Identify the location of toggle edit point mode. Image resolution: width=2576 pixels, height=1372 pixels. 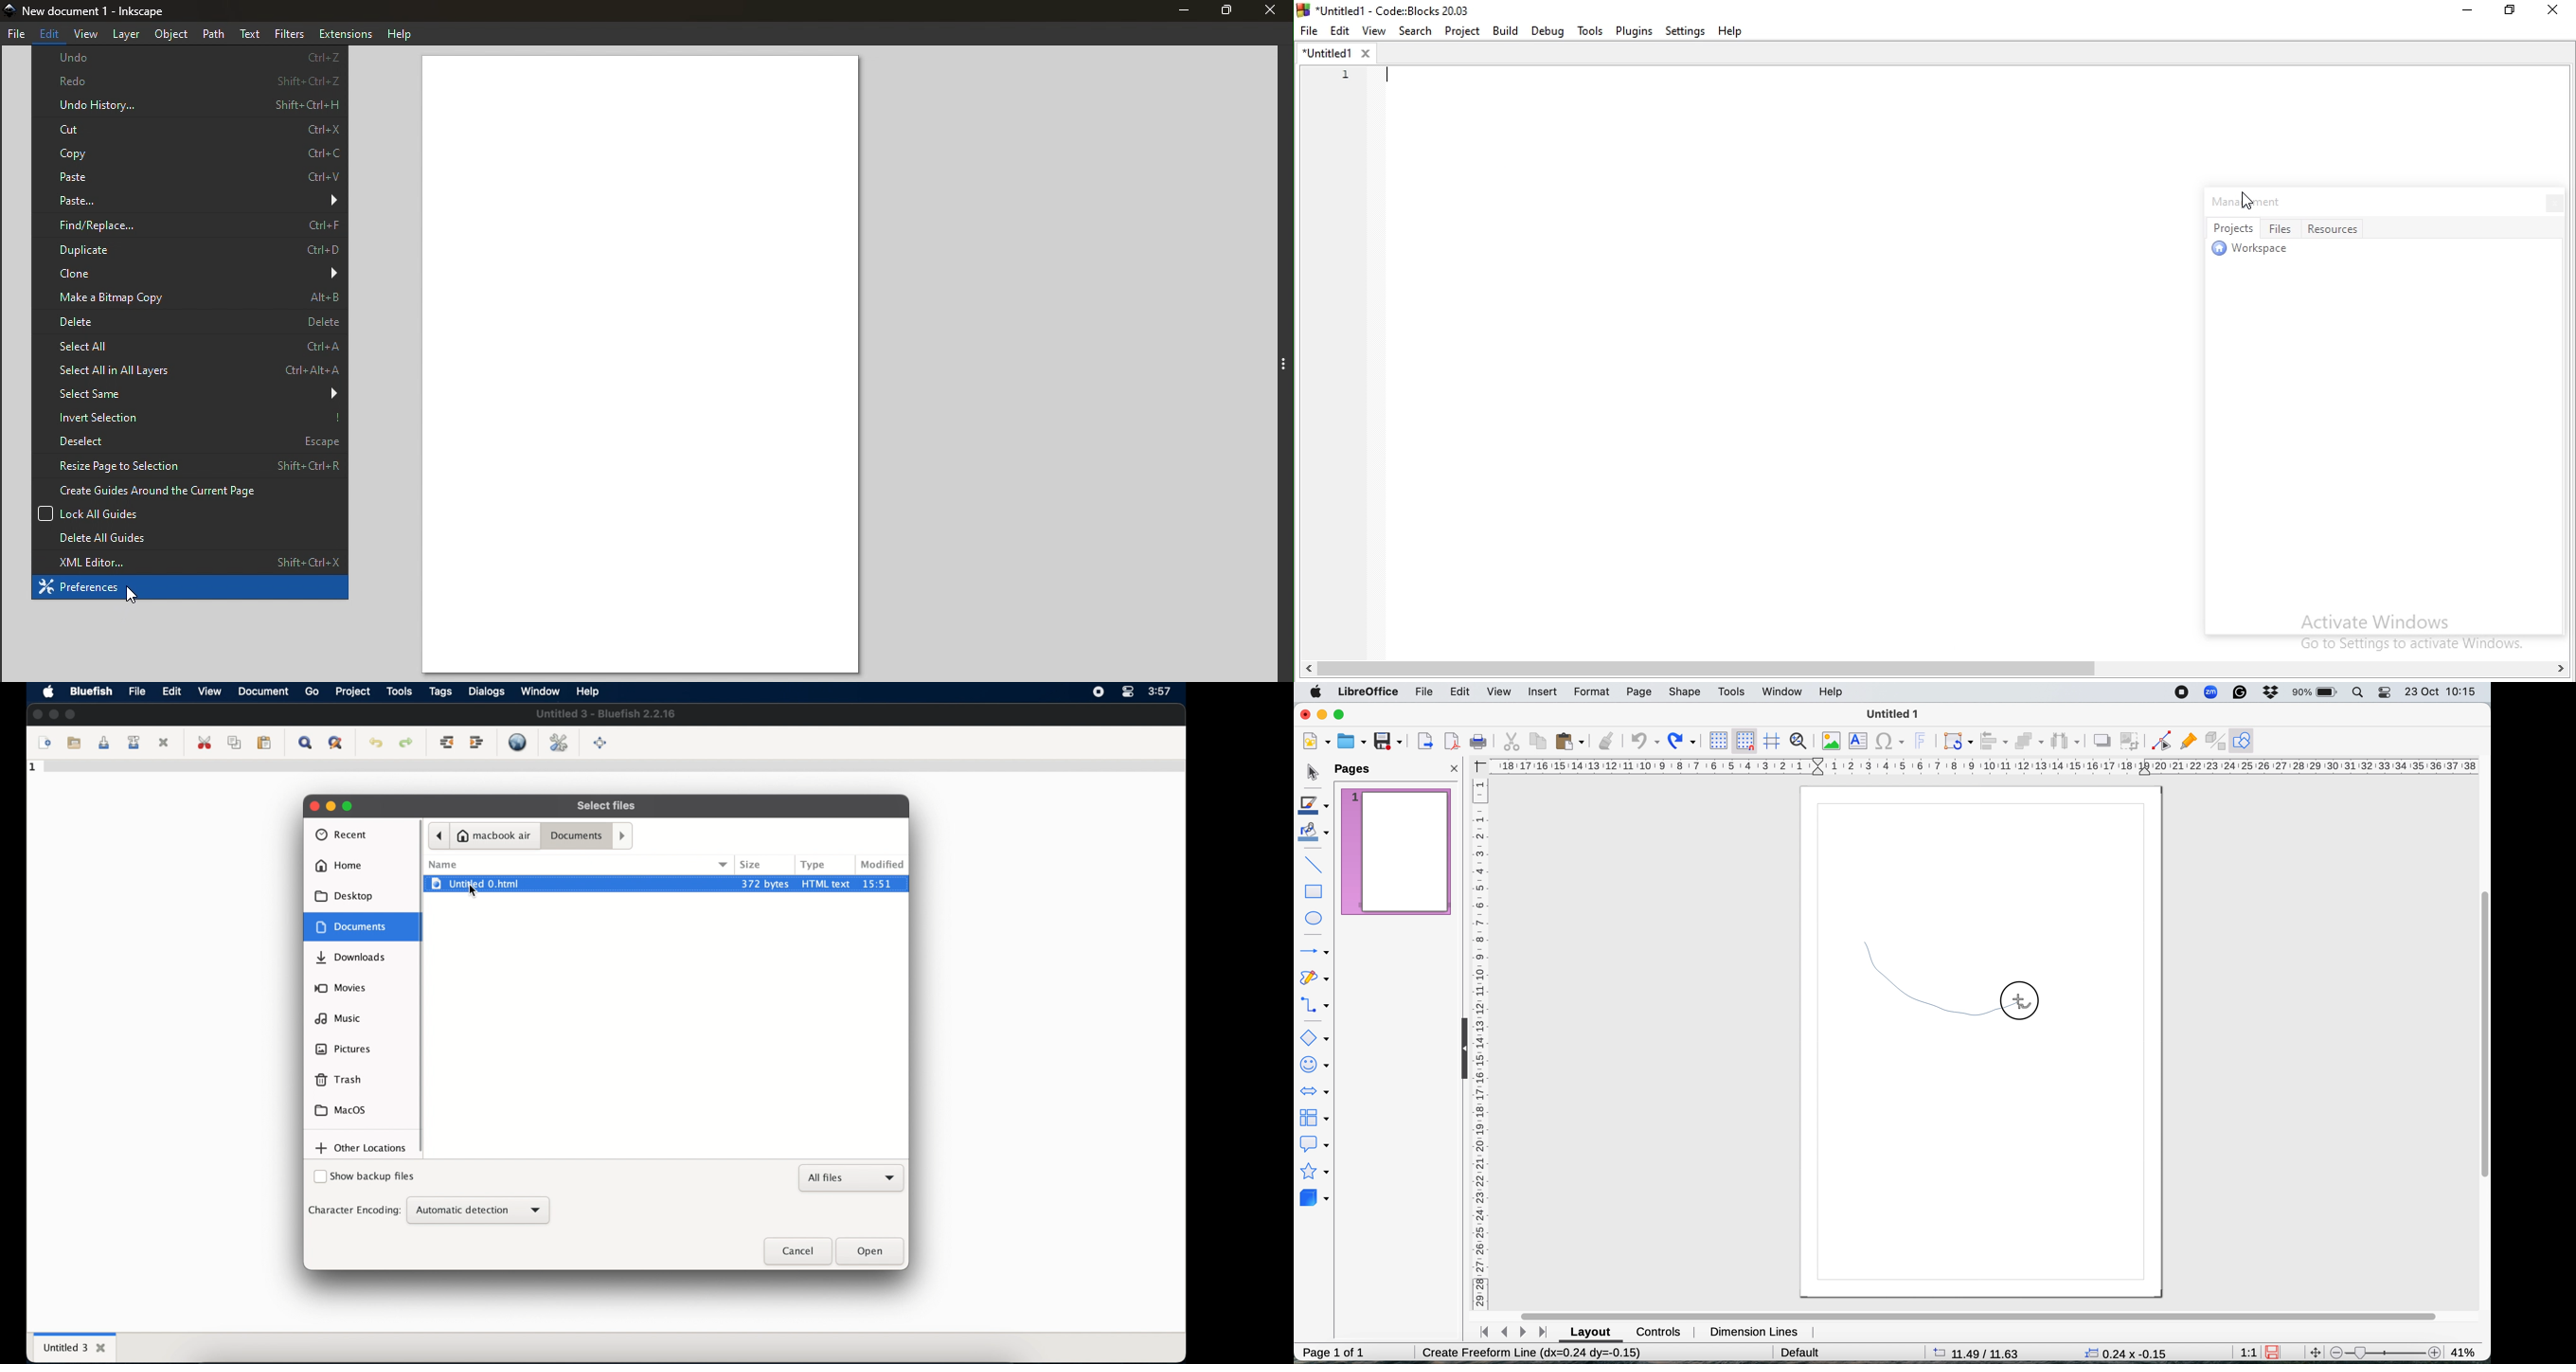
(2160, 741).